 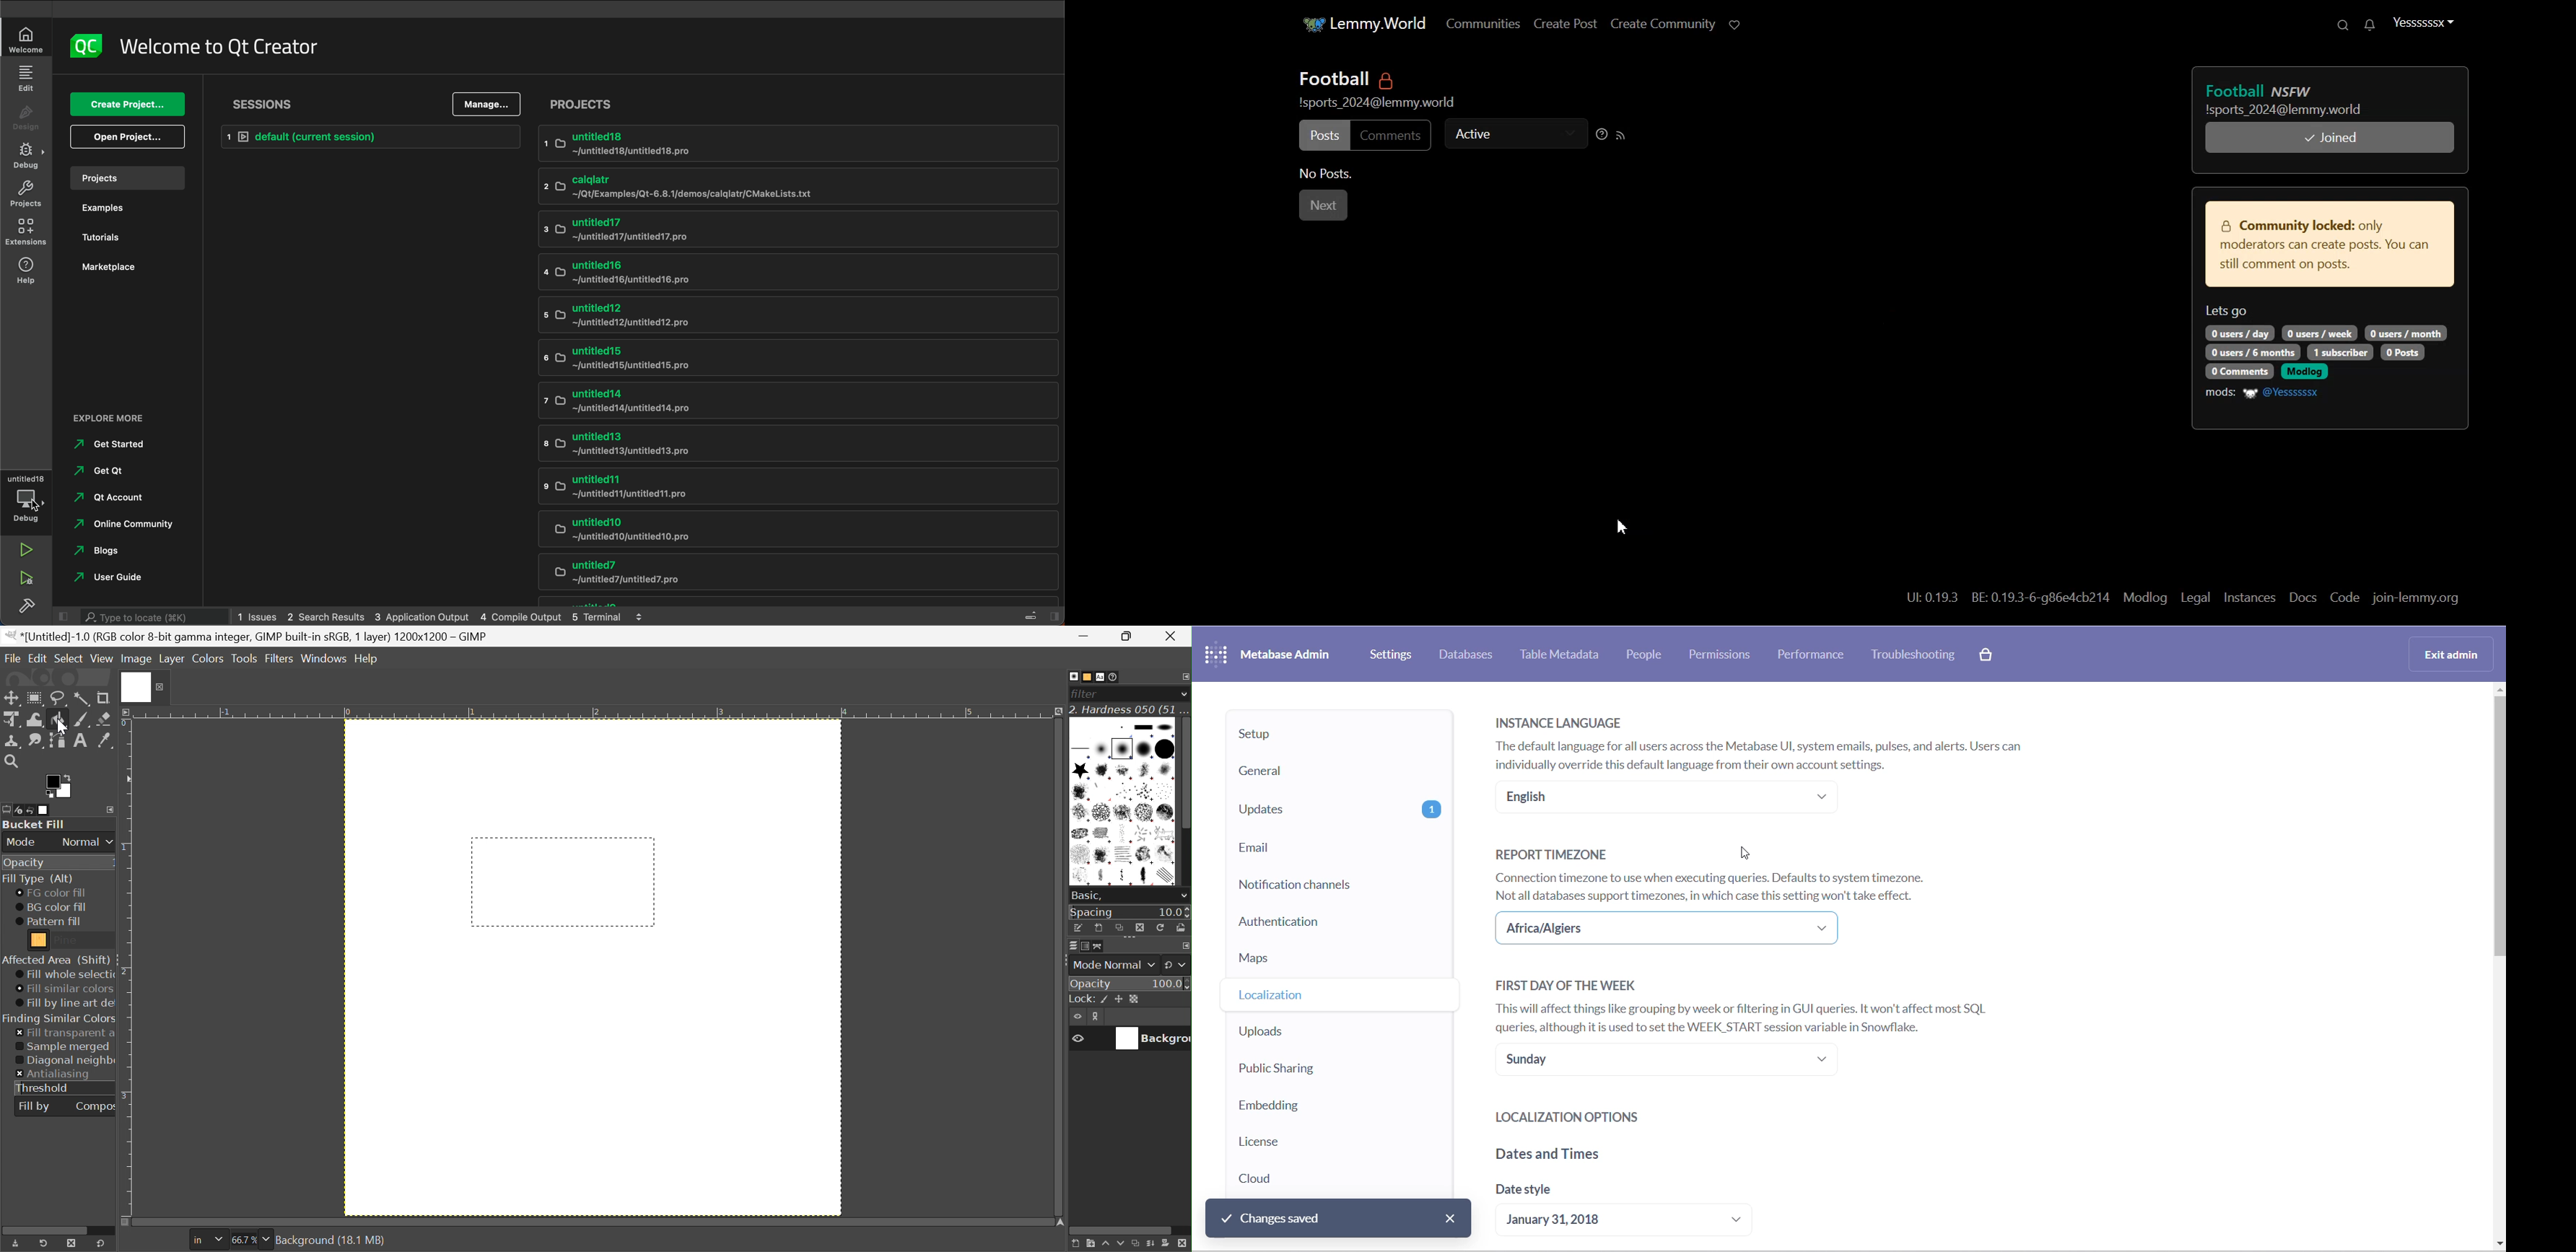 What do you see at coordinates (1103, 834) in the screenshot?
I see `Charcoal` at bounding box center [1103, 834].